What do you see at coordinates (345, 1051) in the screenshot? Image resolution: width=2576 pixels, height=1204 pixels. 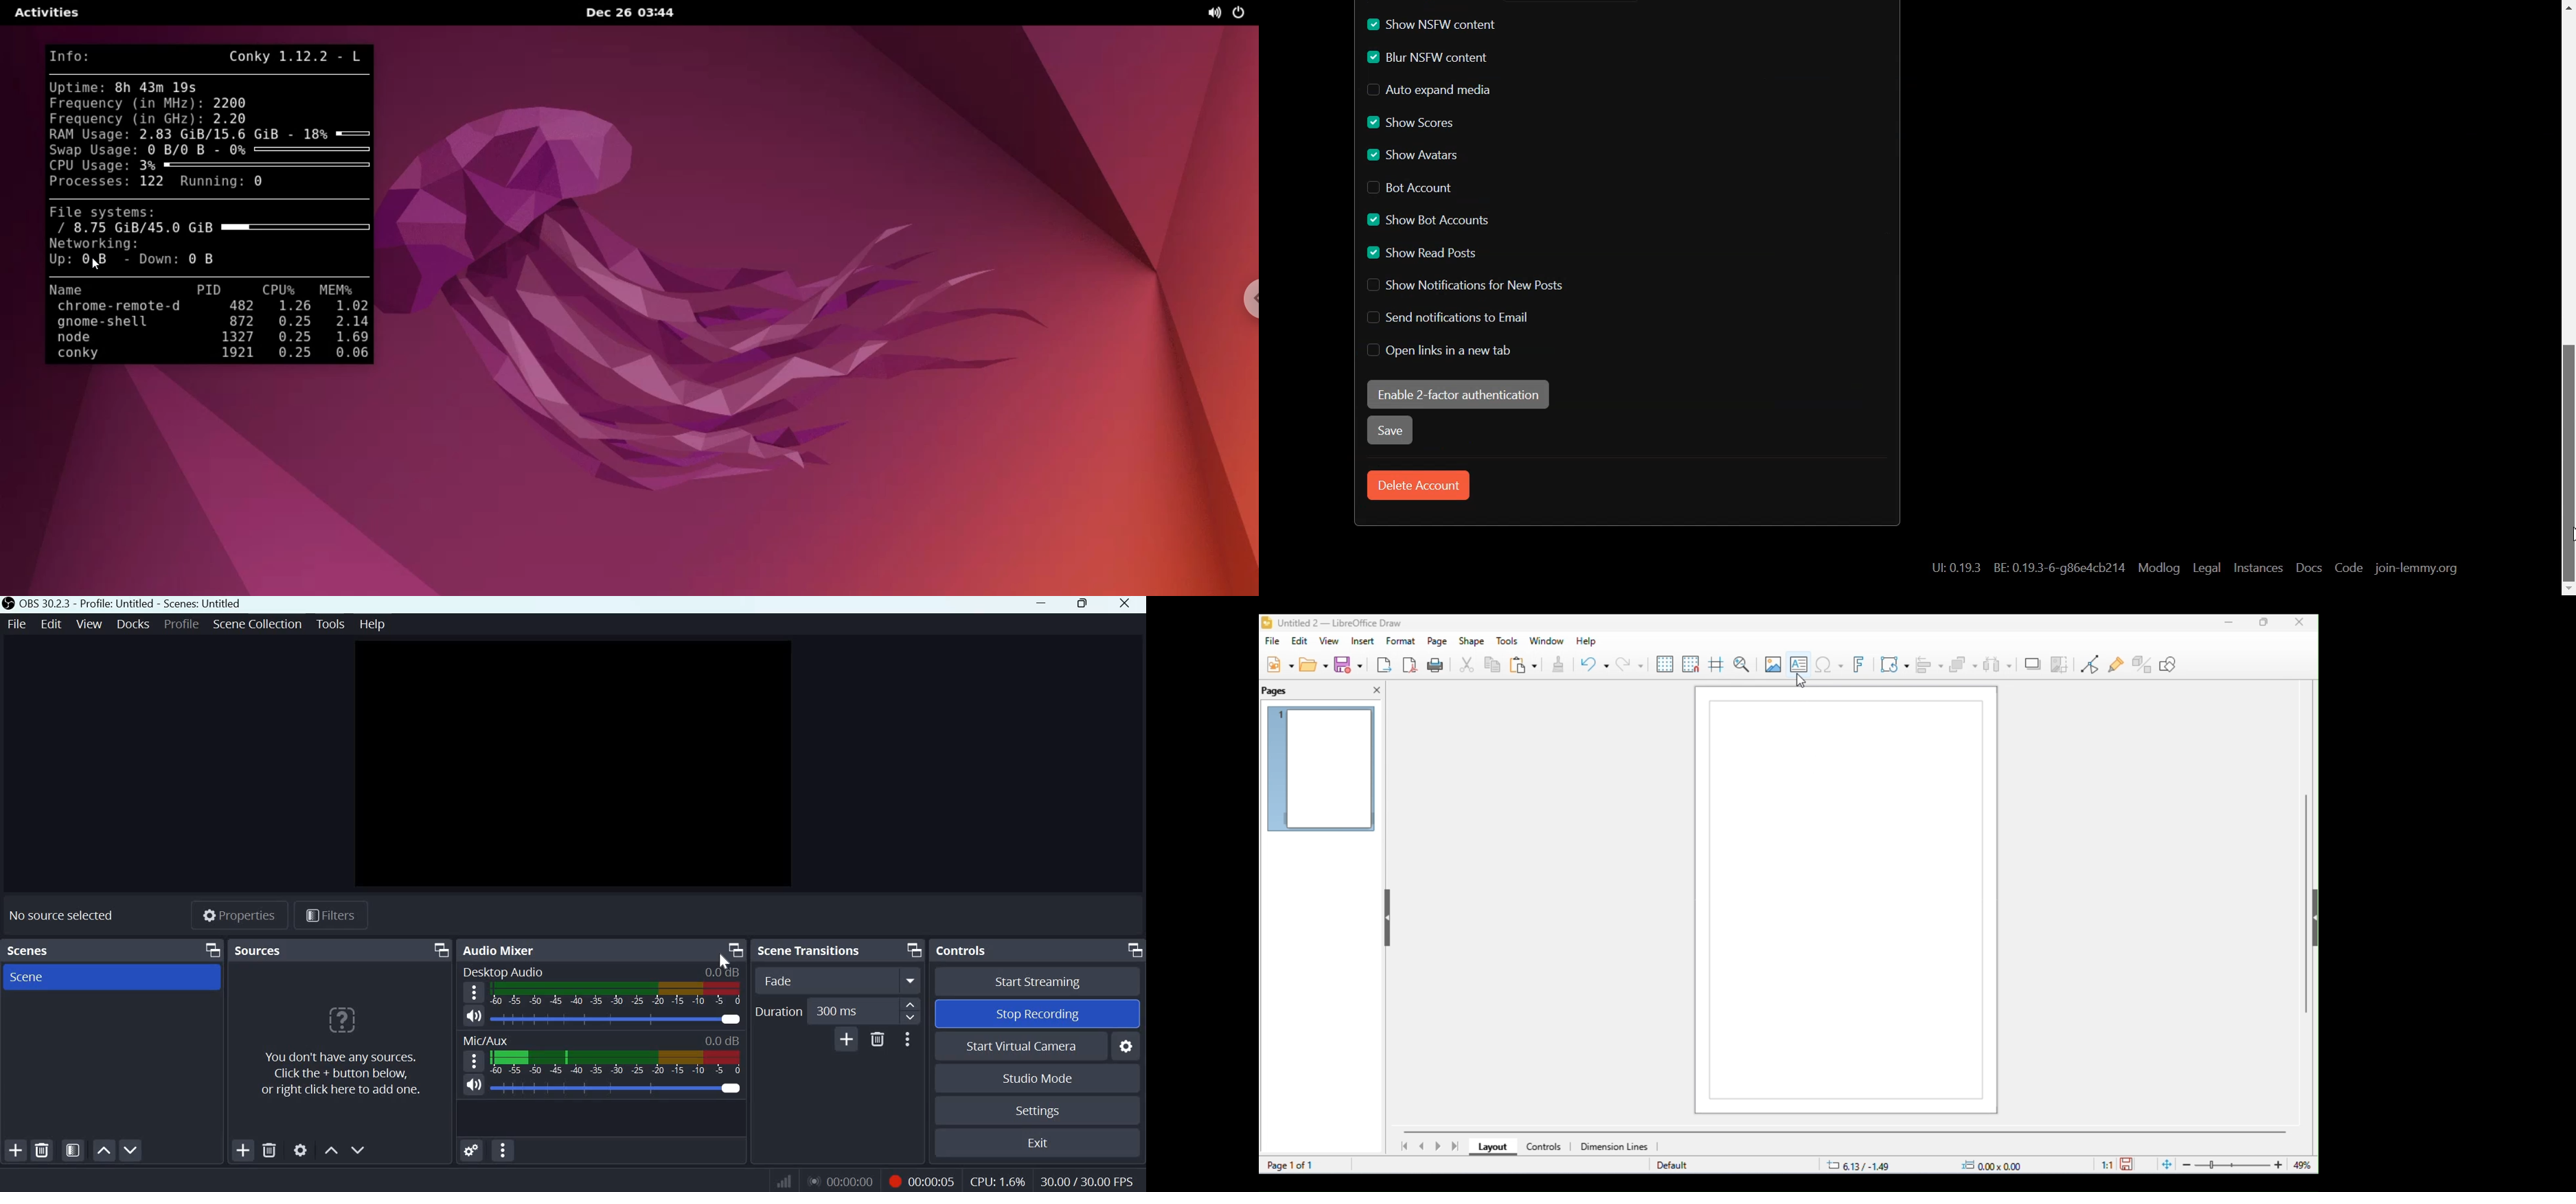 I see `You don't have any sources. Click the +button below, or right click here to add one. ` at bounding box center [345, 1051].